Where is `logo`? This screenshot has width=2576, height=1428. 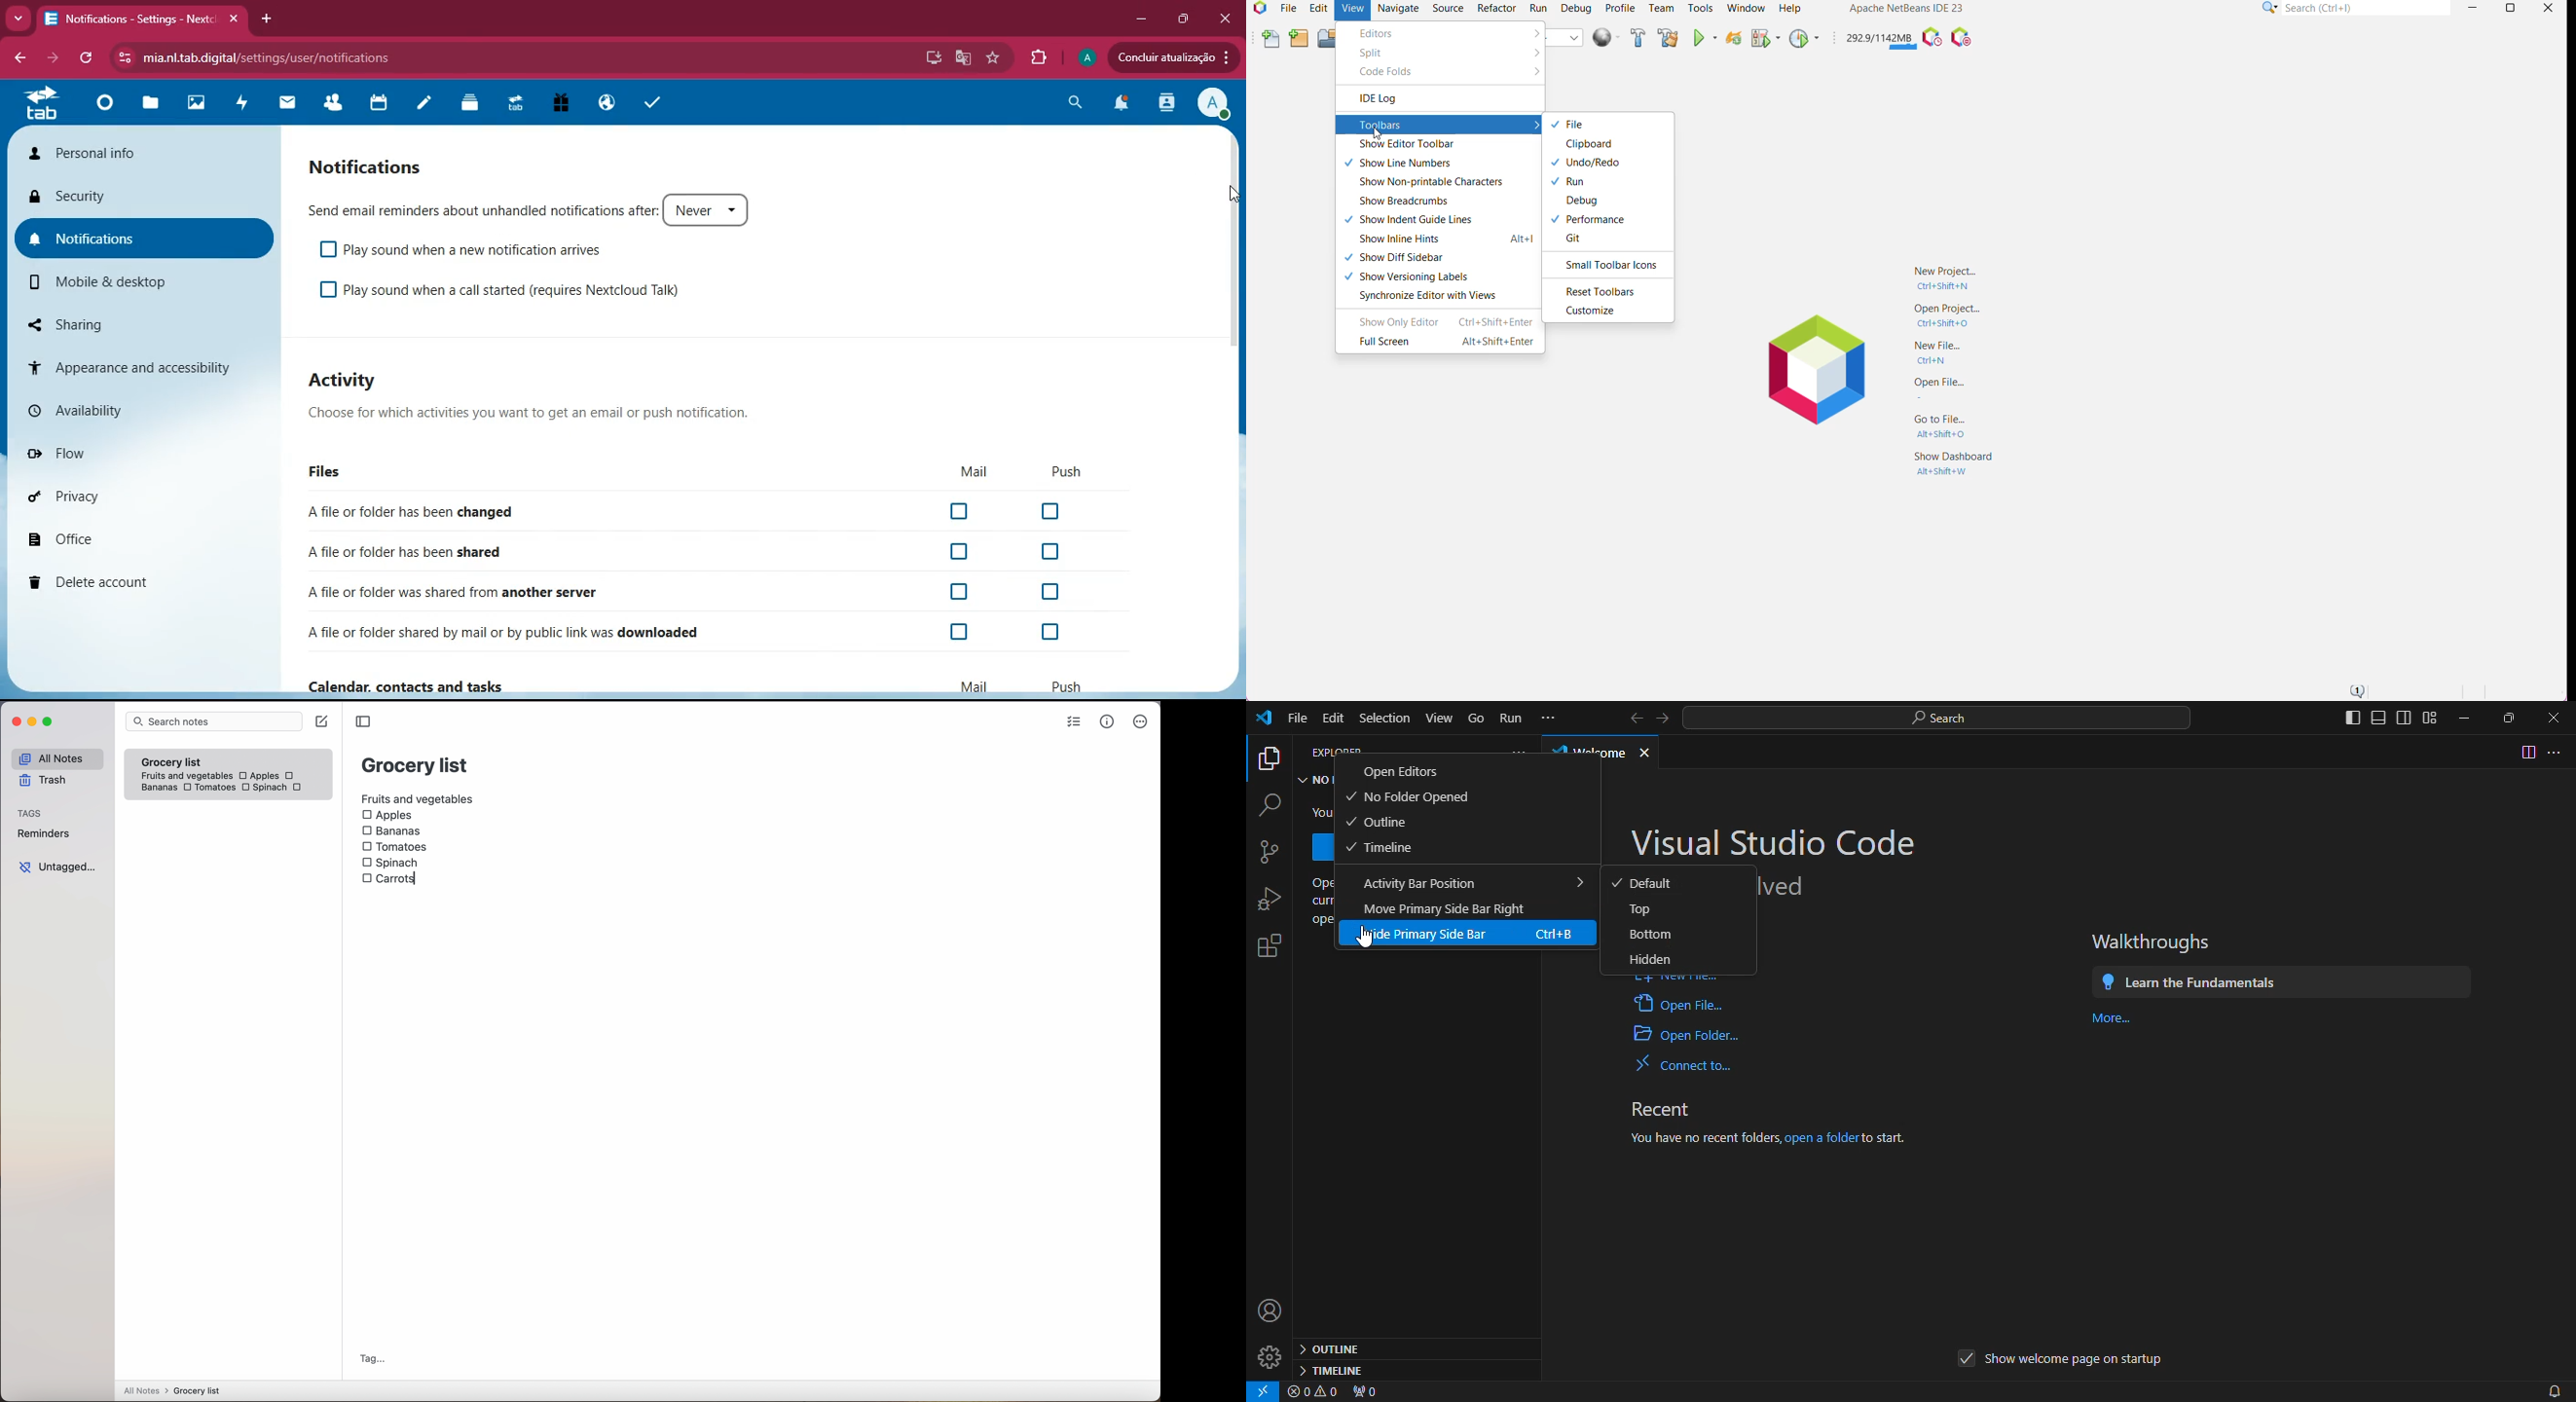
logo is located at coordinates (1264, 719).